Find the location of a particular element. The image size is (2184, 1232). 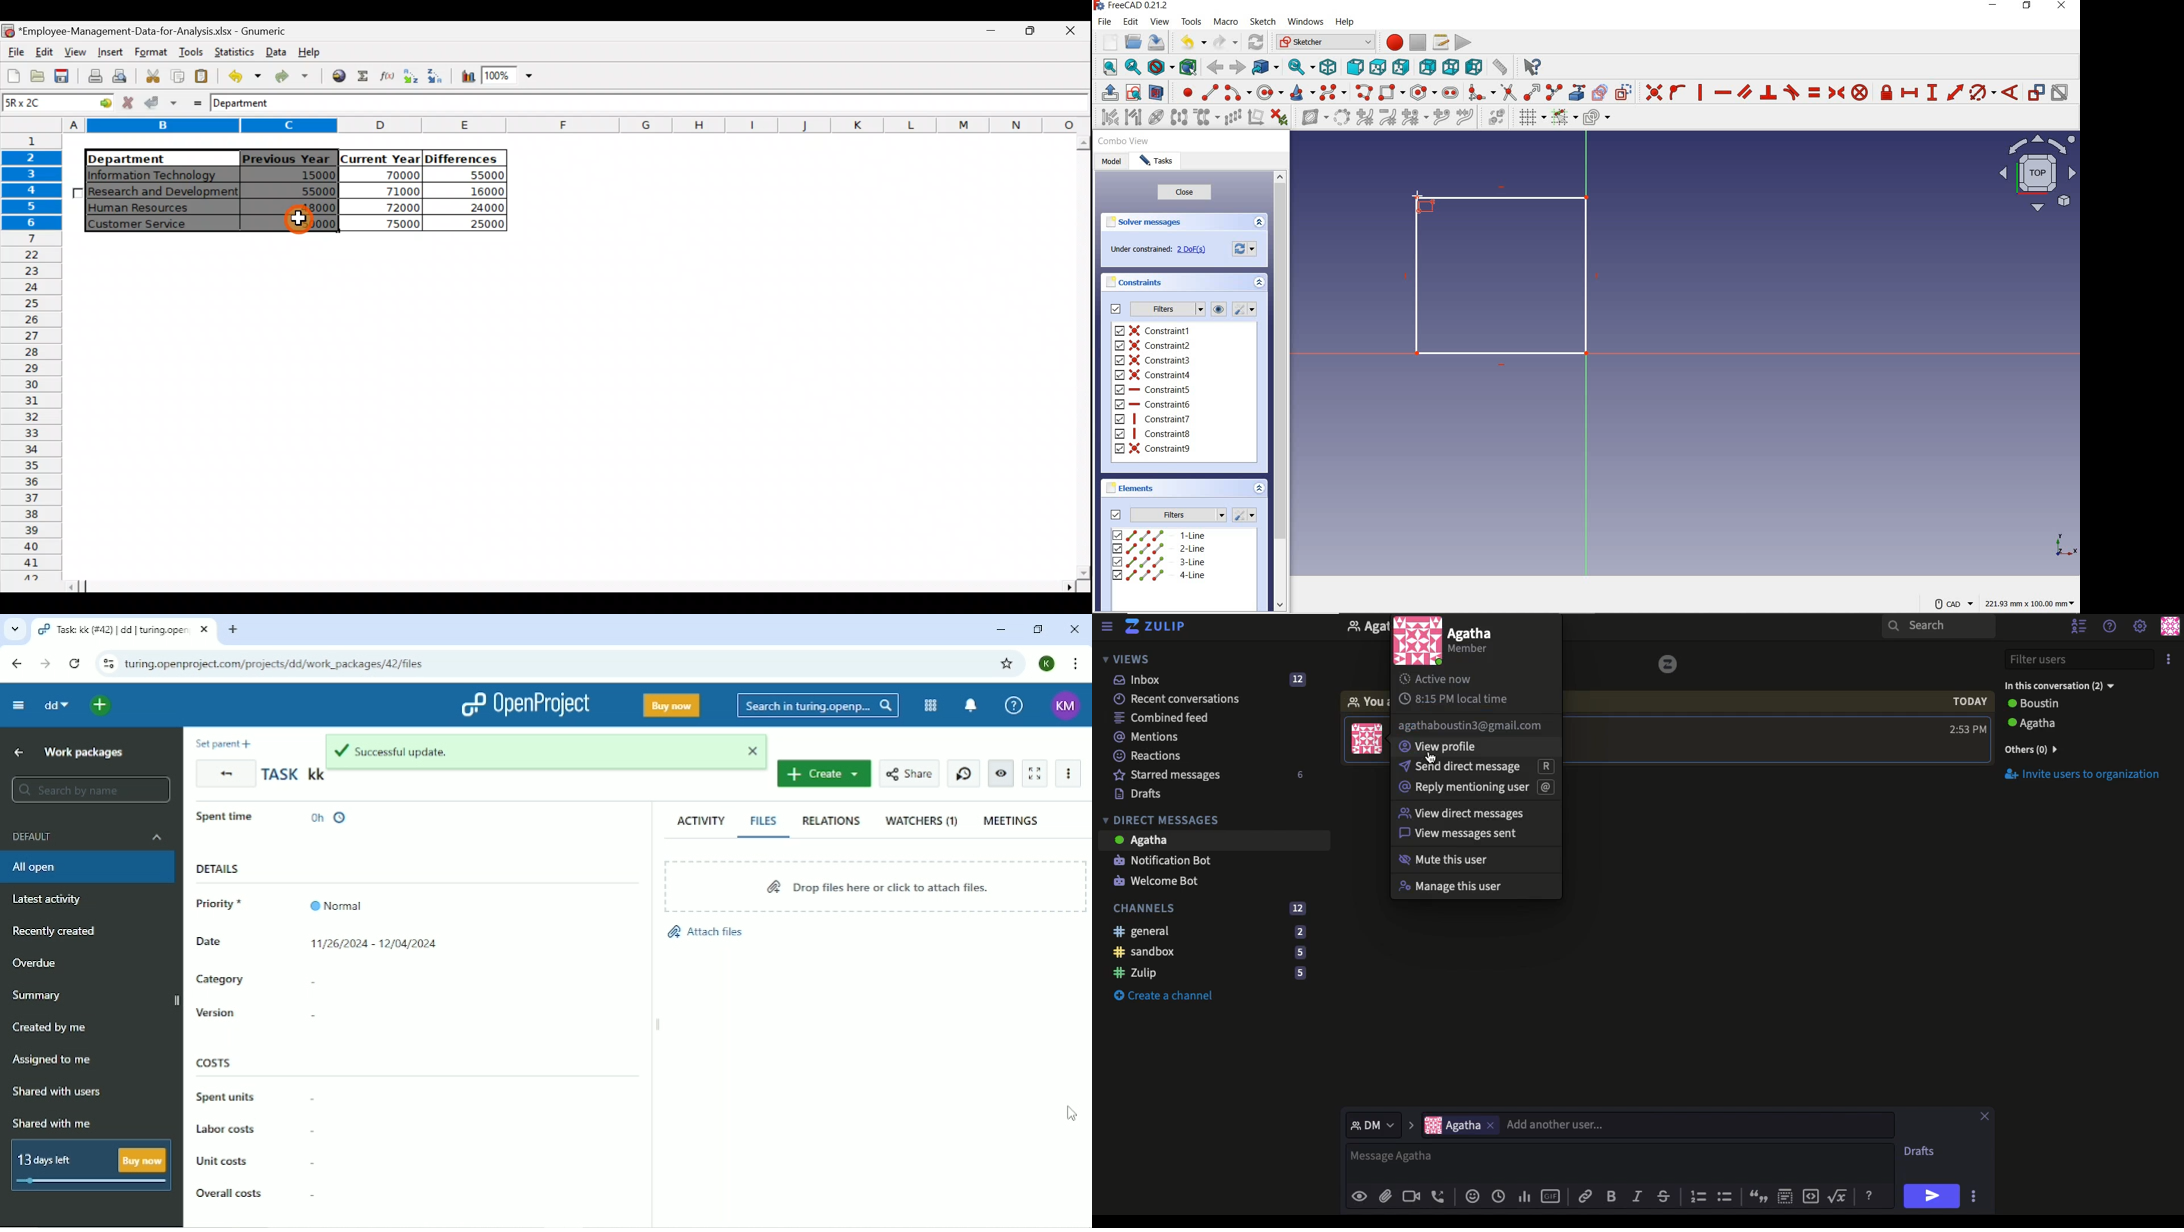

Zulip is located at coordinates (1162, 629).